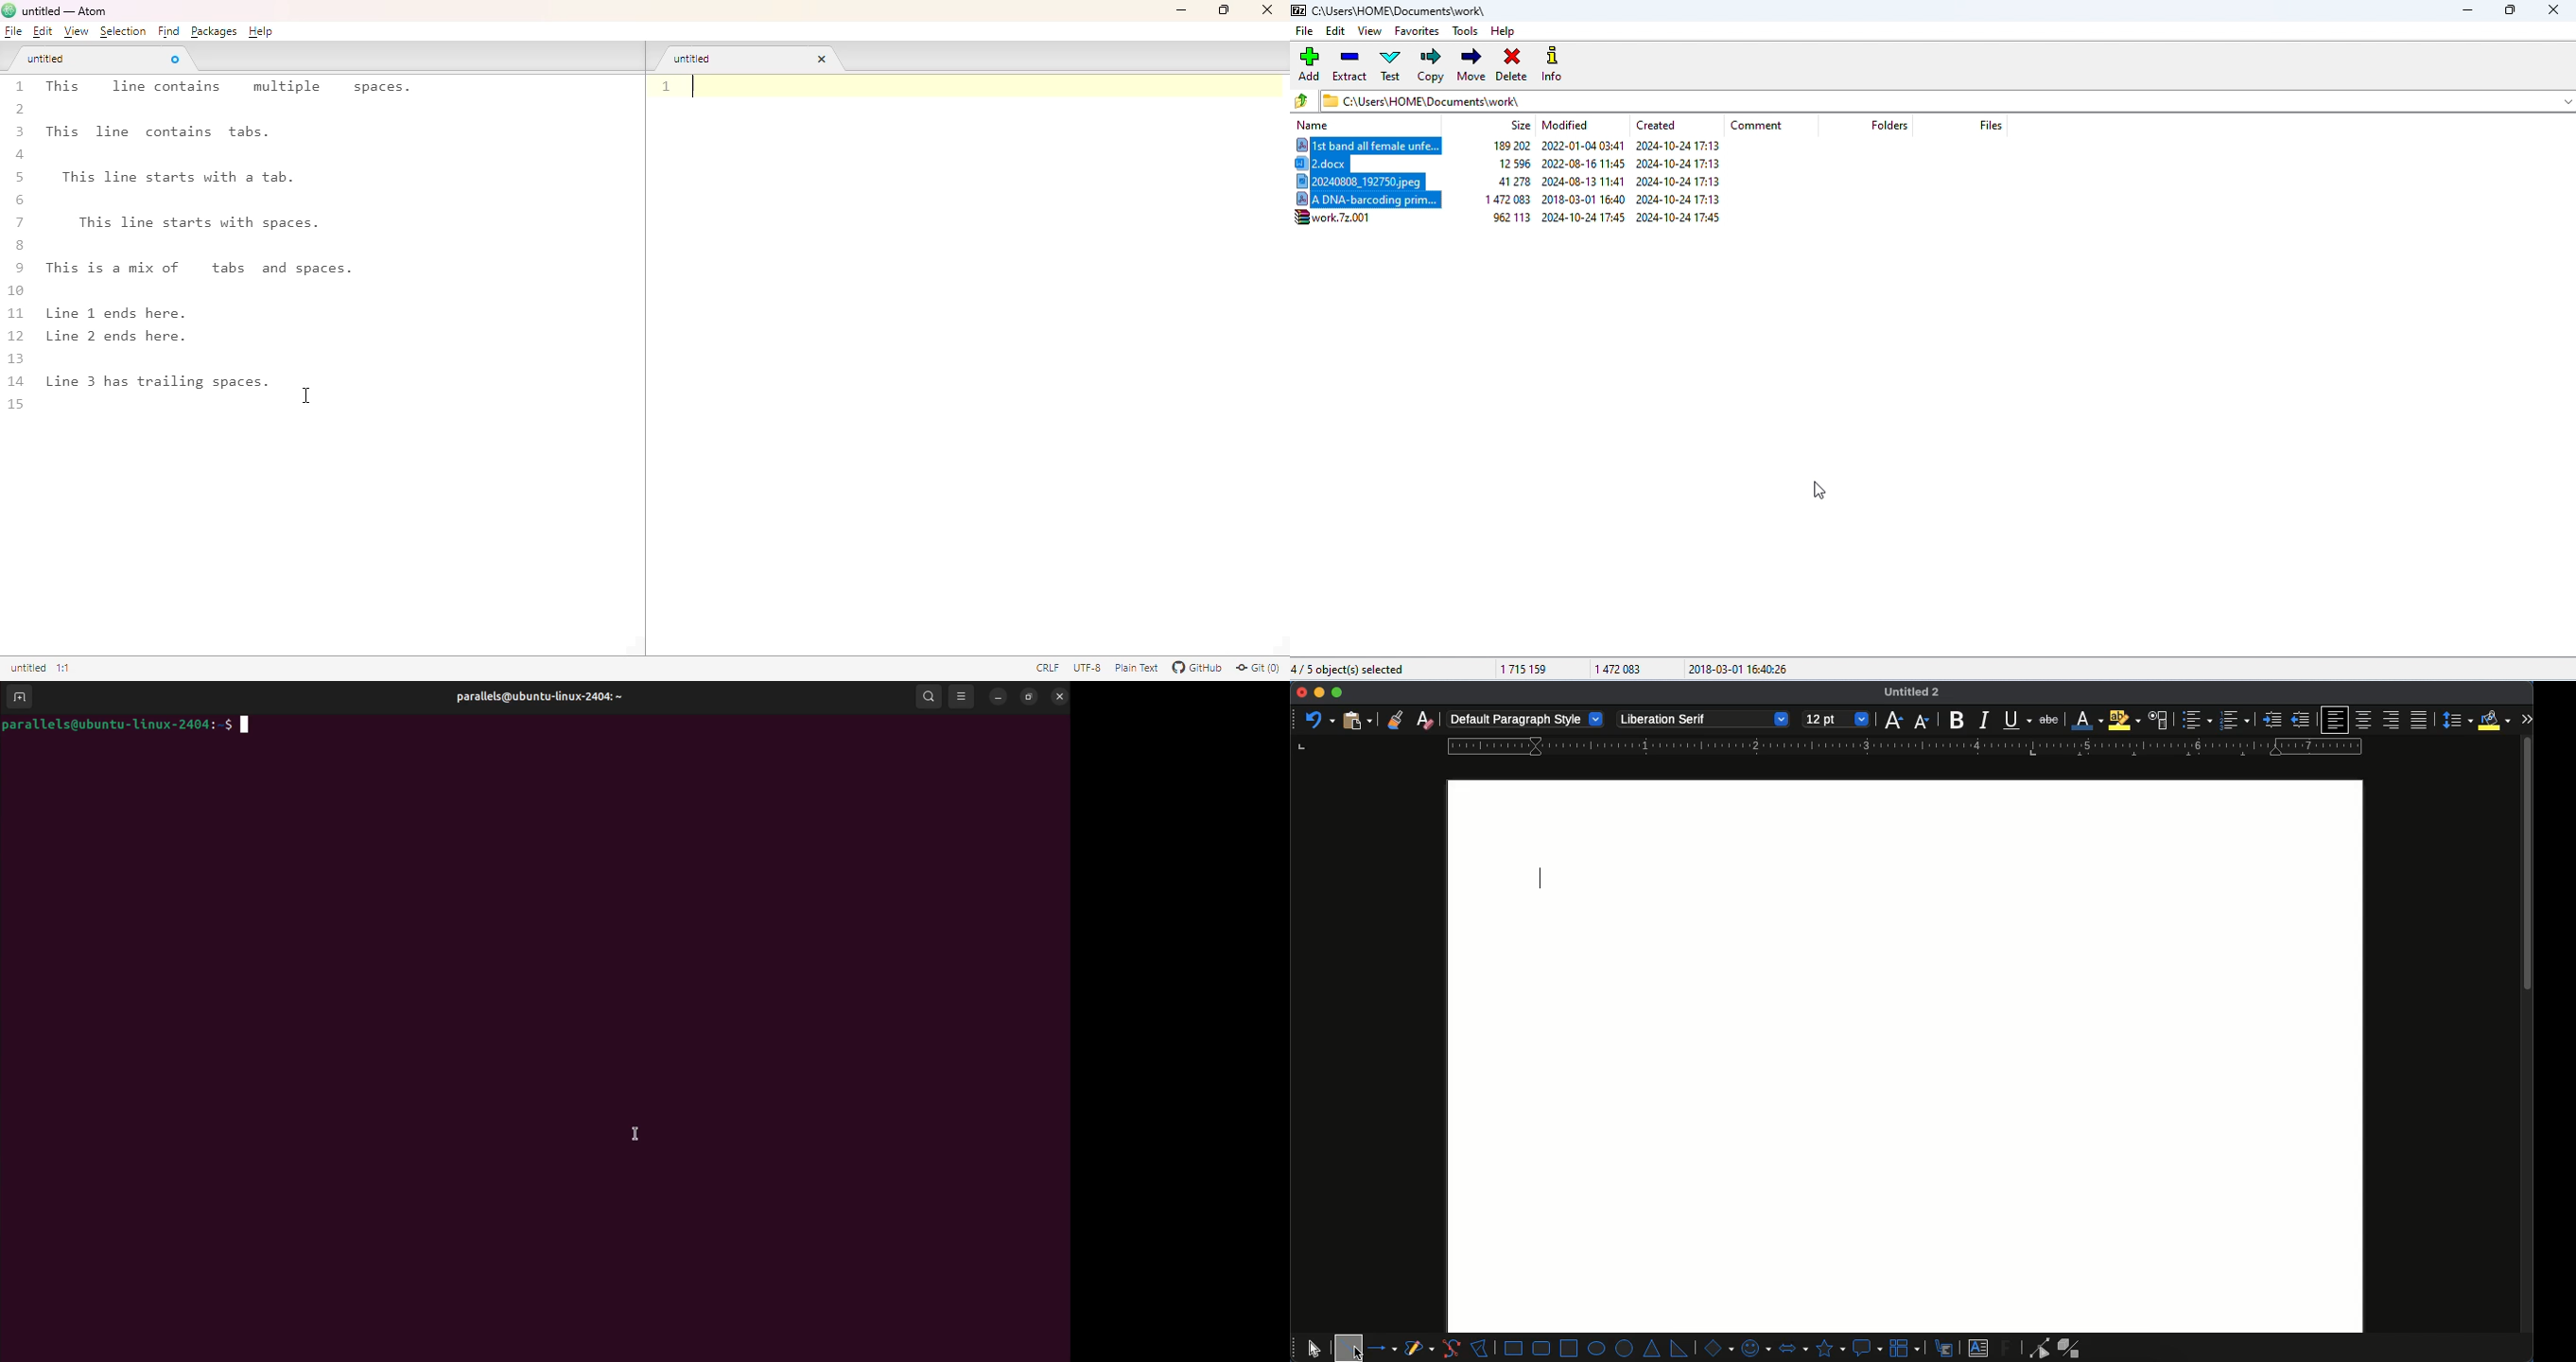 The height and width of the screenshot is (1372, 2576). Describe the element at coordinates (822, 59) in the screenshot. I see `close tab` at that location.